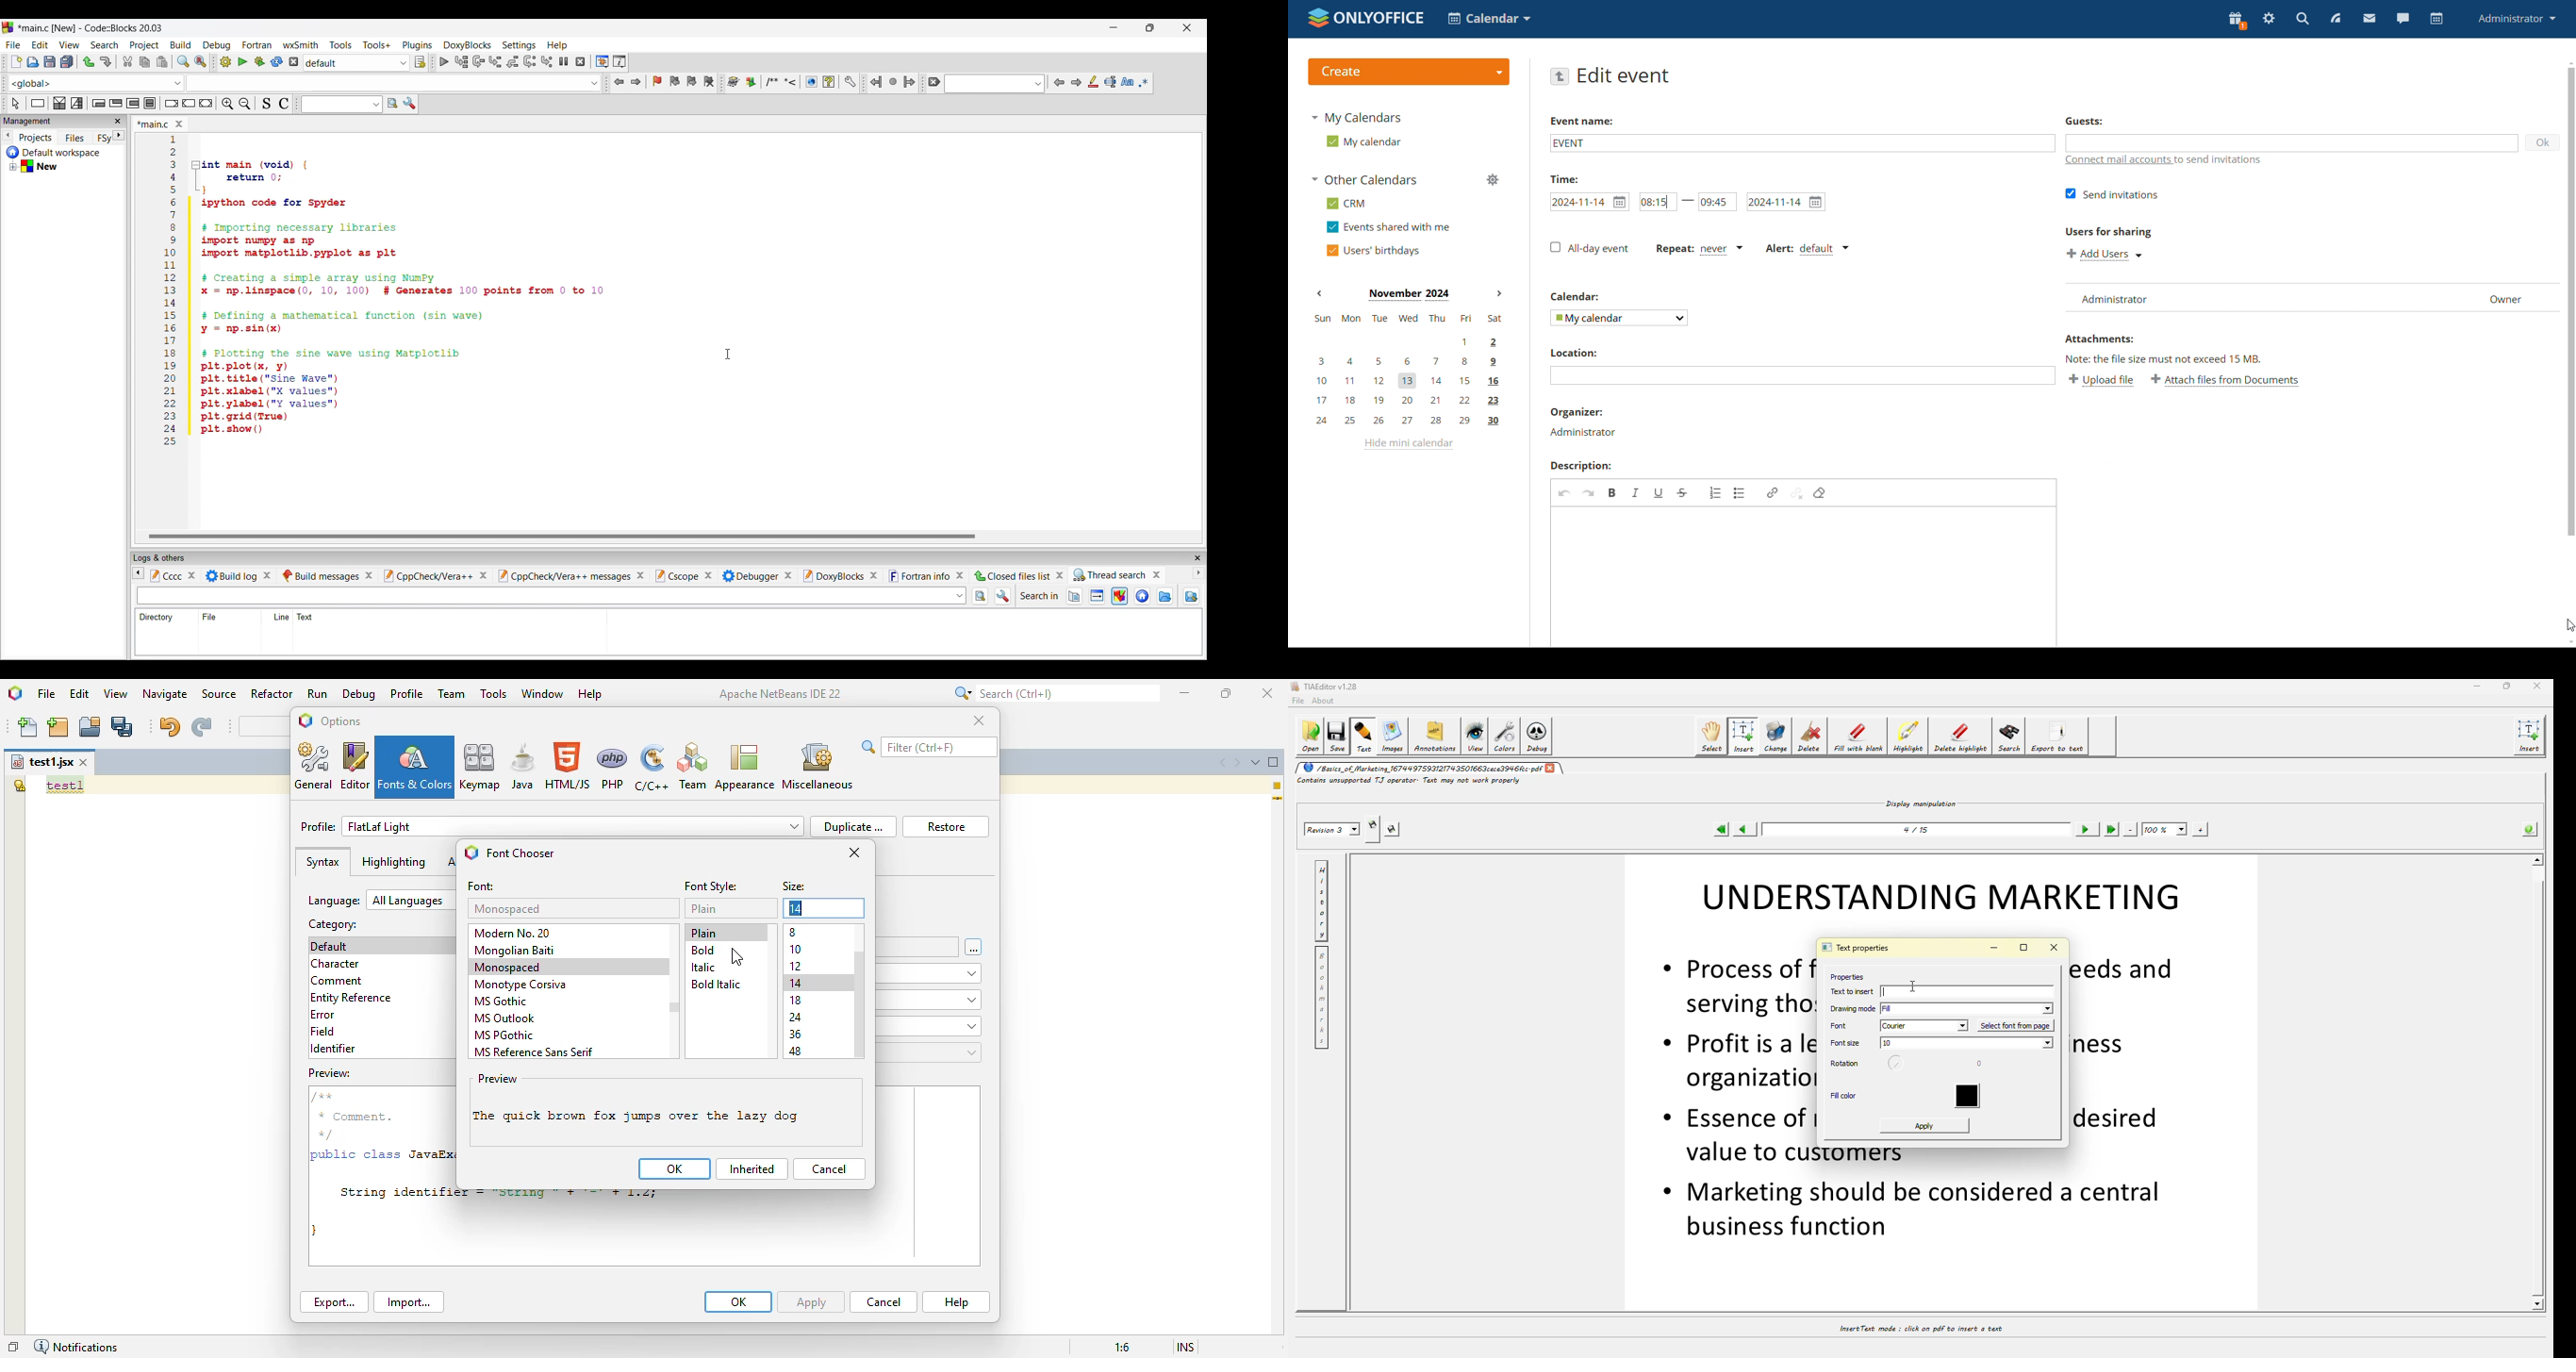 The height and width of the screenshot is (1372, 2576). Describe the element at coordinates (994, 84) in the screenshot. I see `search` at that location.